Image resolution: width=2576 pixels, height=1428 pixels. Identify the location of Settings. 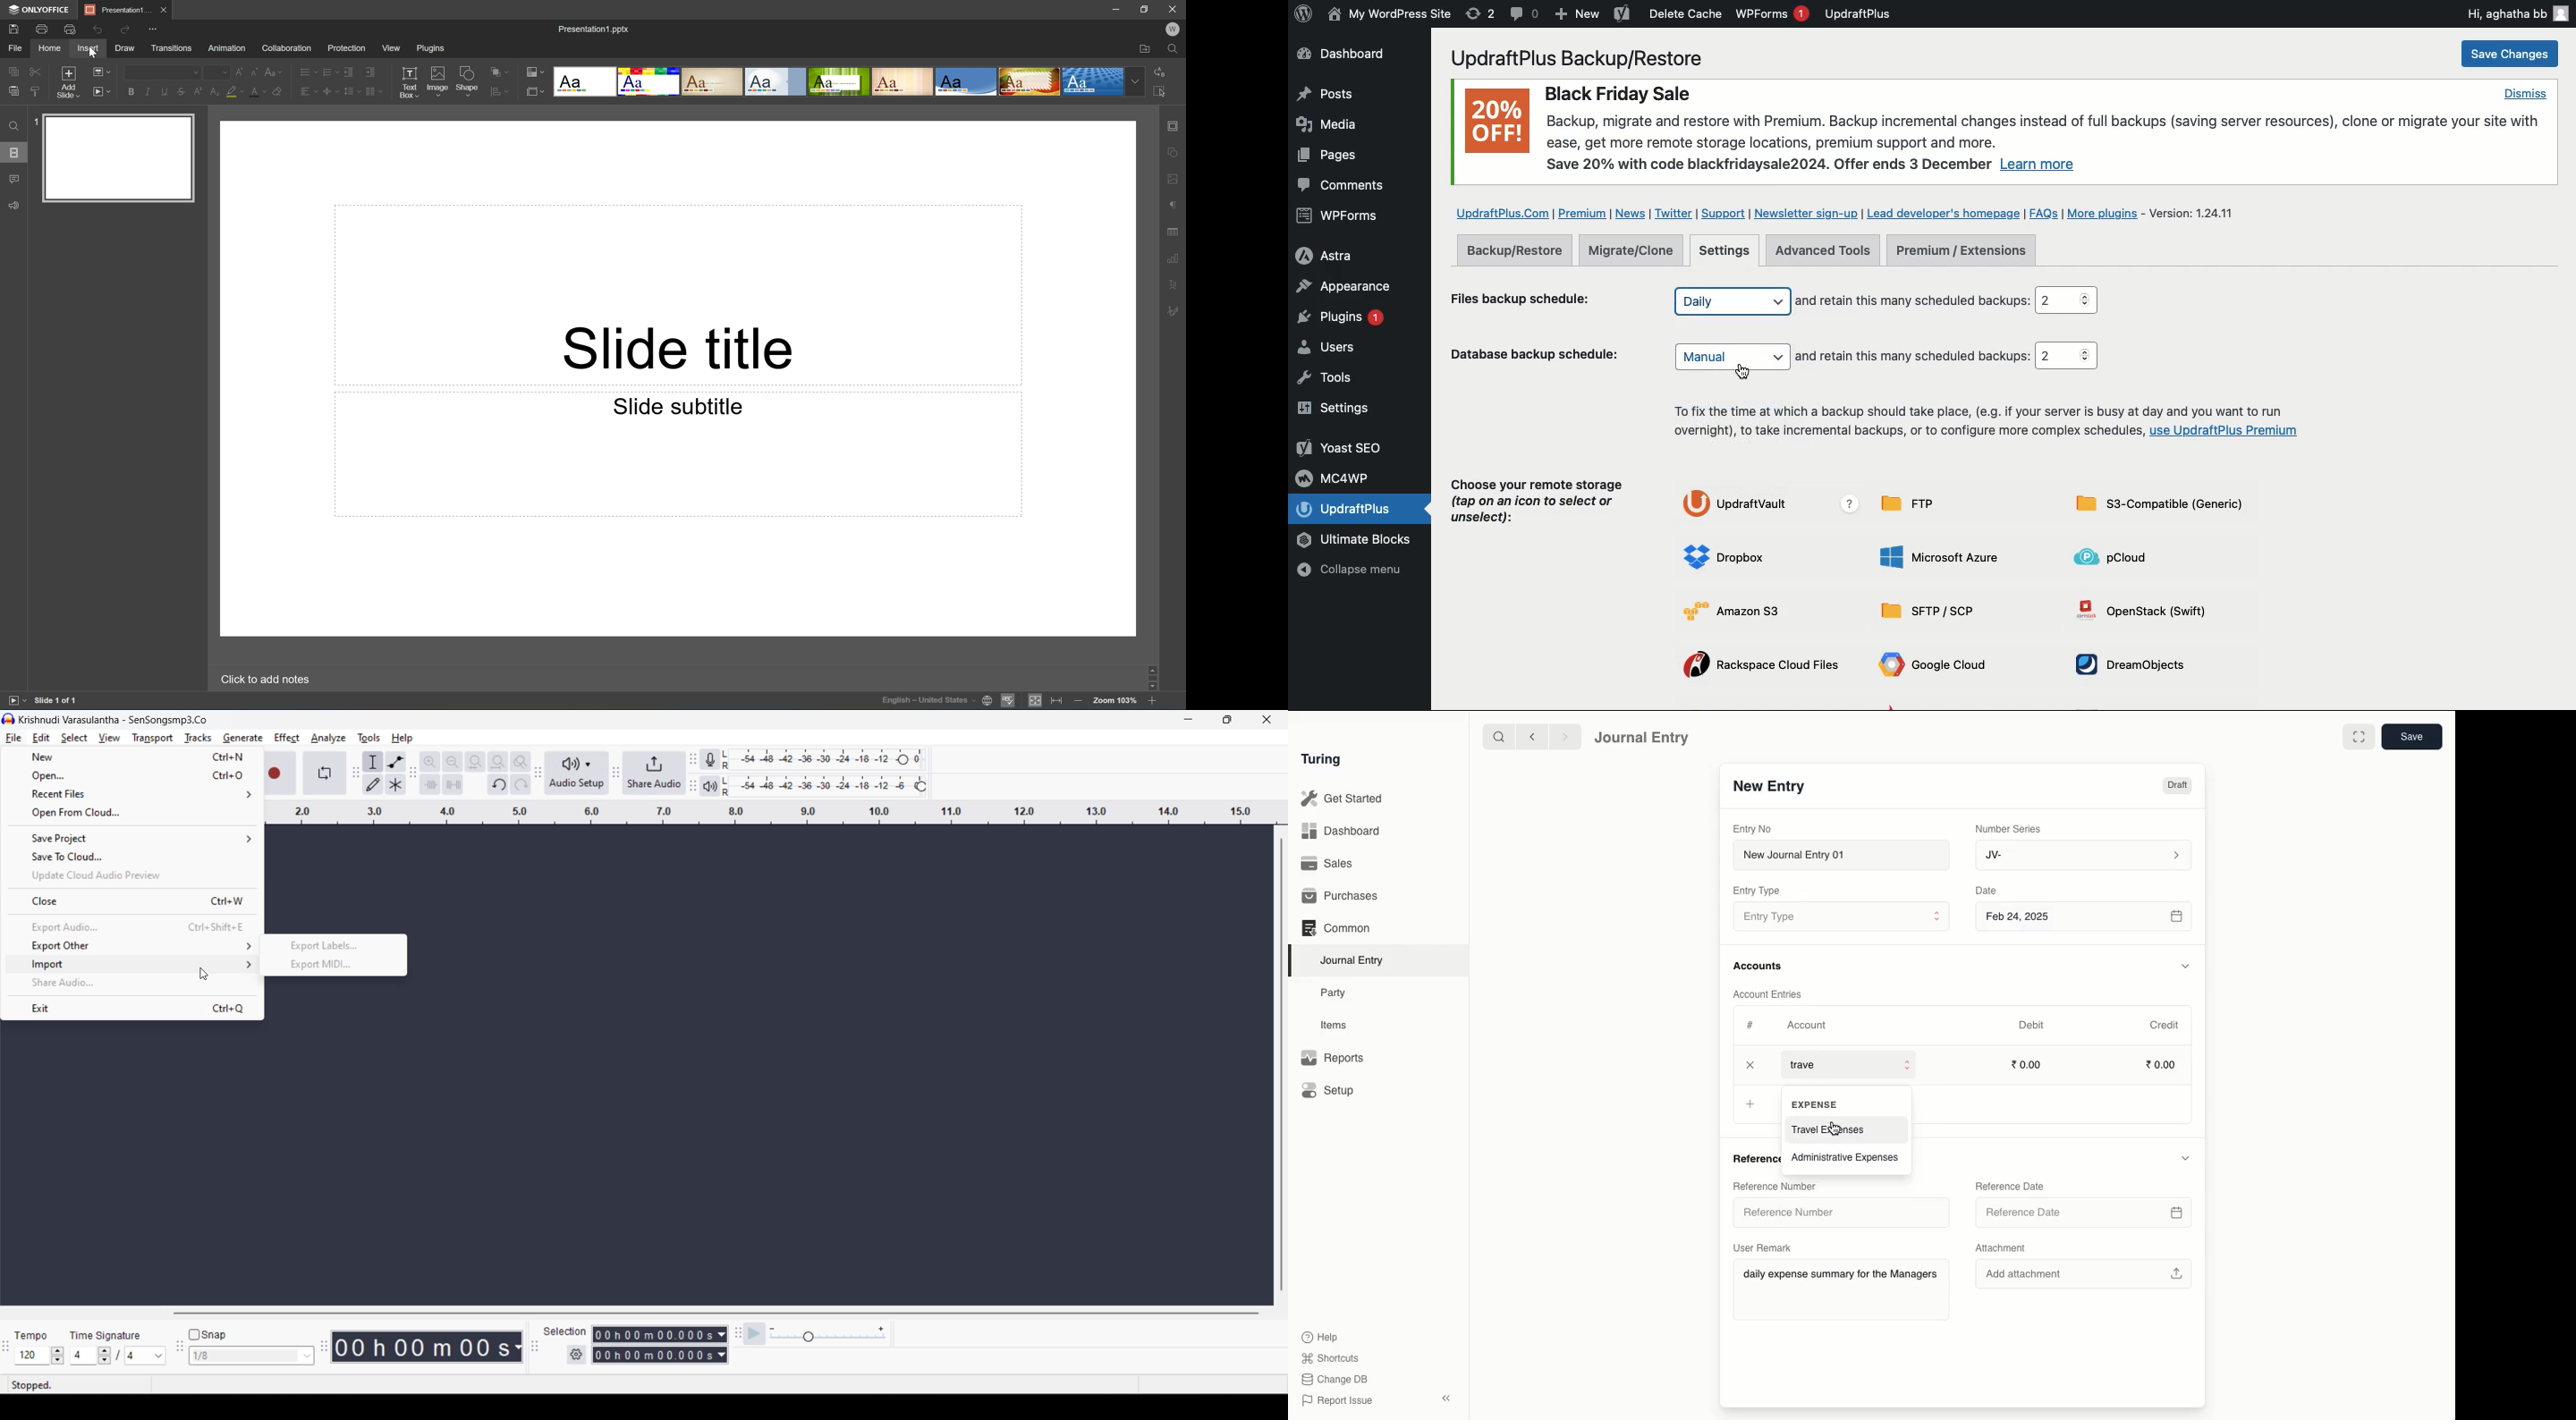
(1726, 251).